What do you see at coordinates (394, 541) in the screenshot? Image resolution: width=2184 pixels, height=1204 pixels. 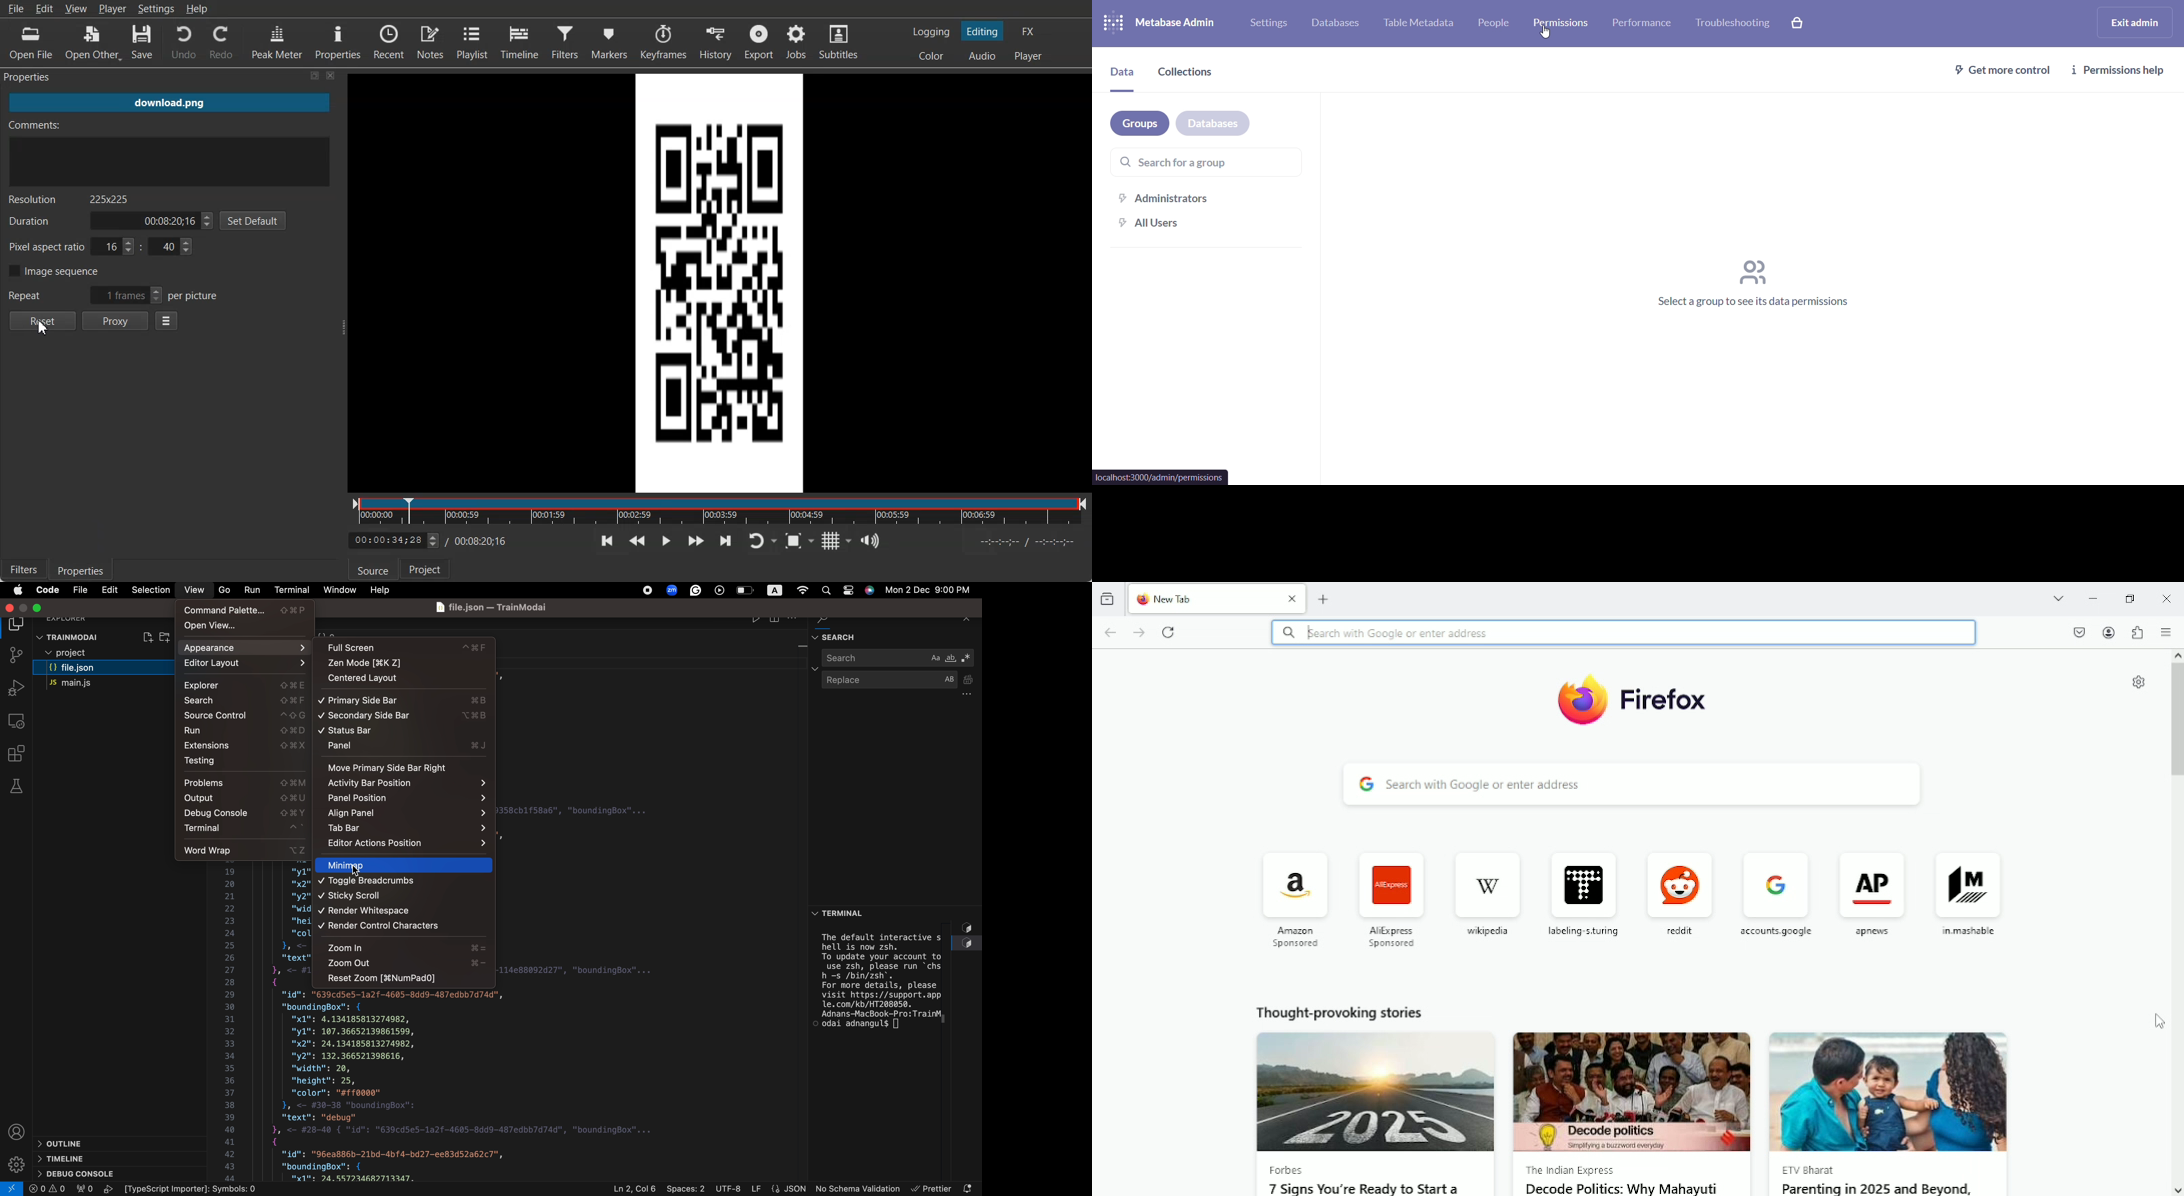 I see `Video Timeline adjuster` at bounding box center [394, 541].